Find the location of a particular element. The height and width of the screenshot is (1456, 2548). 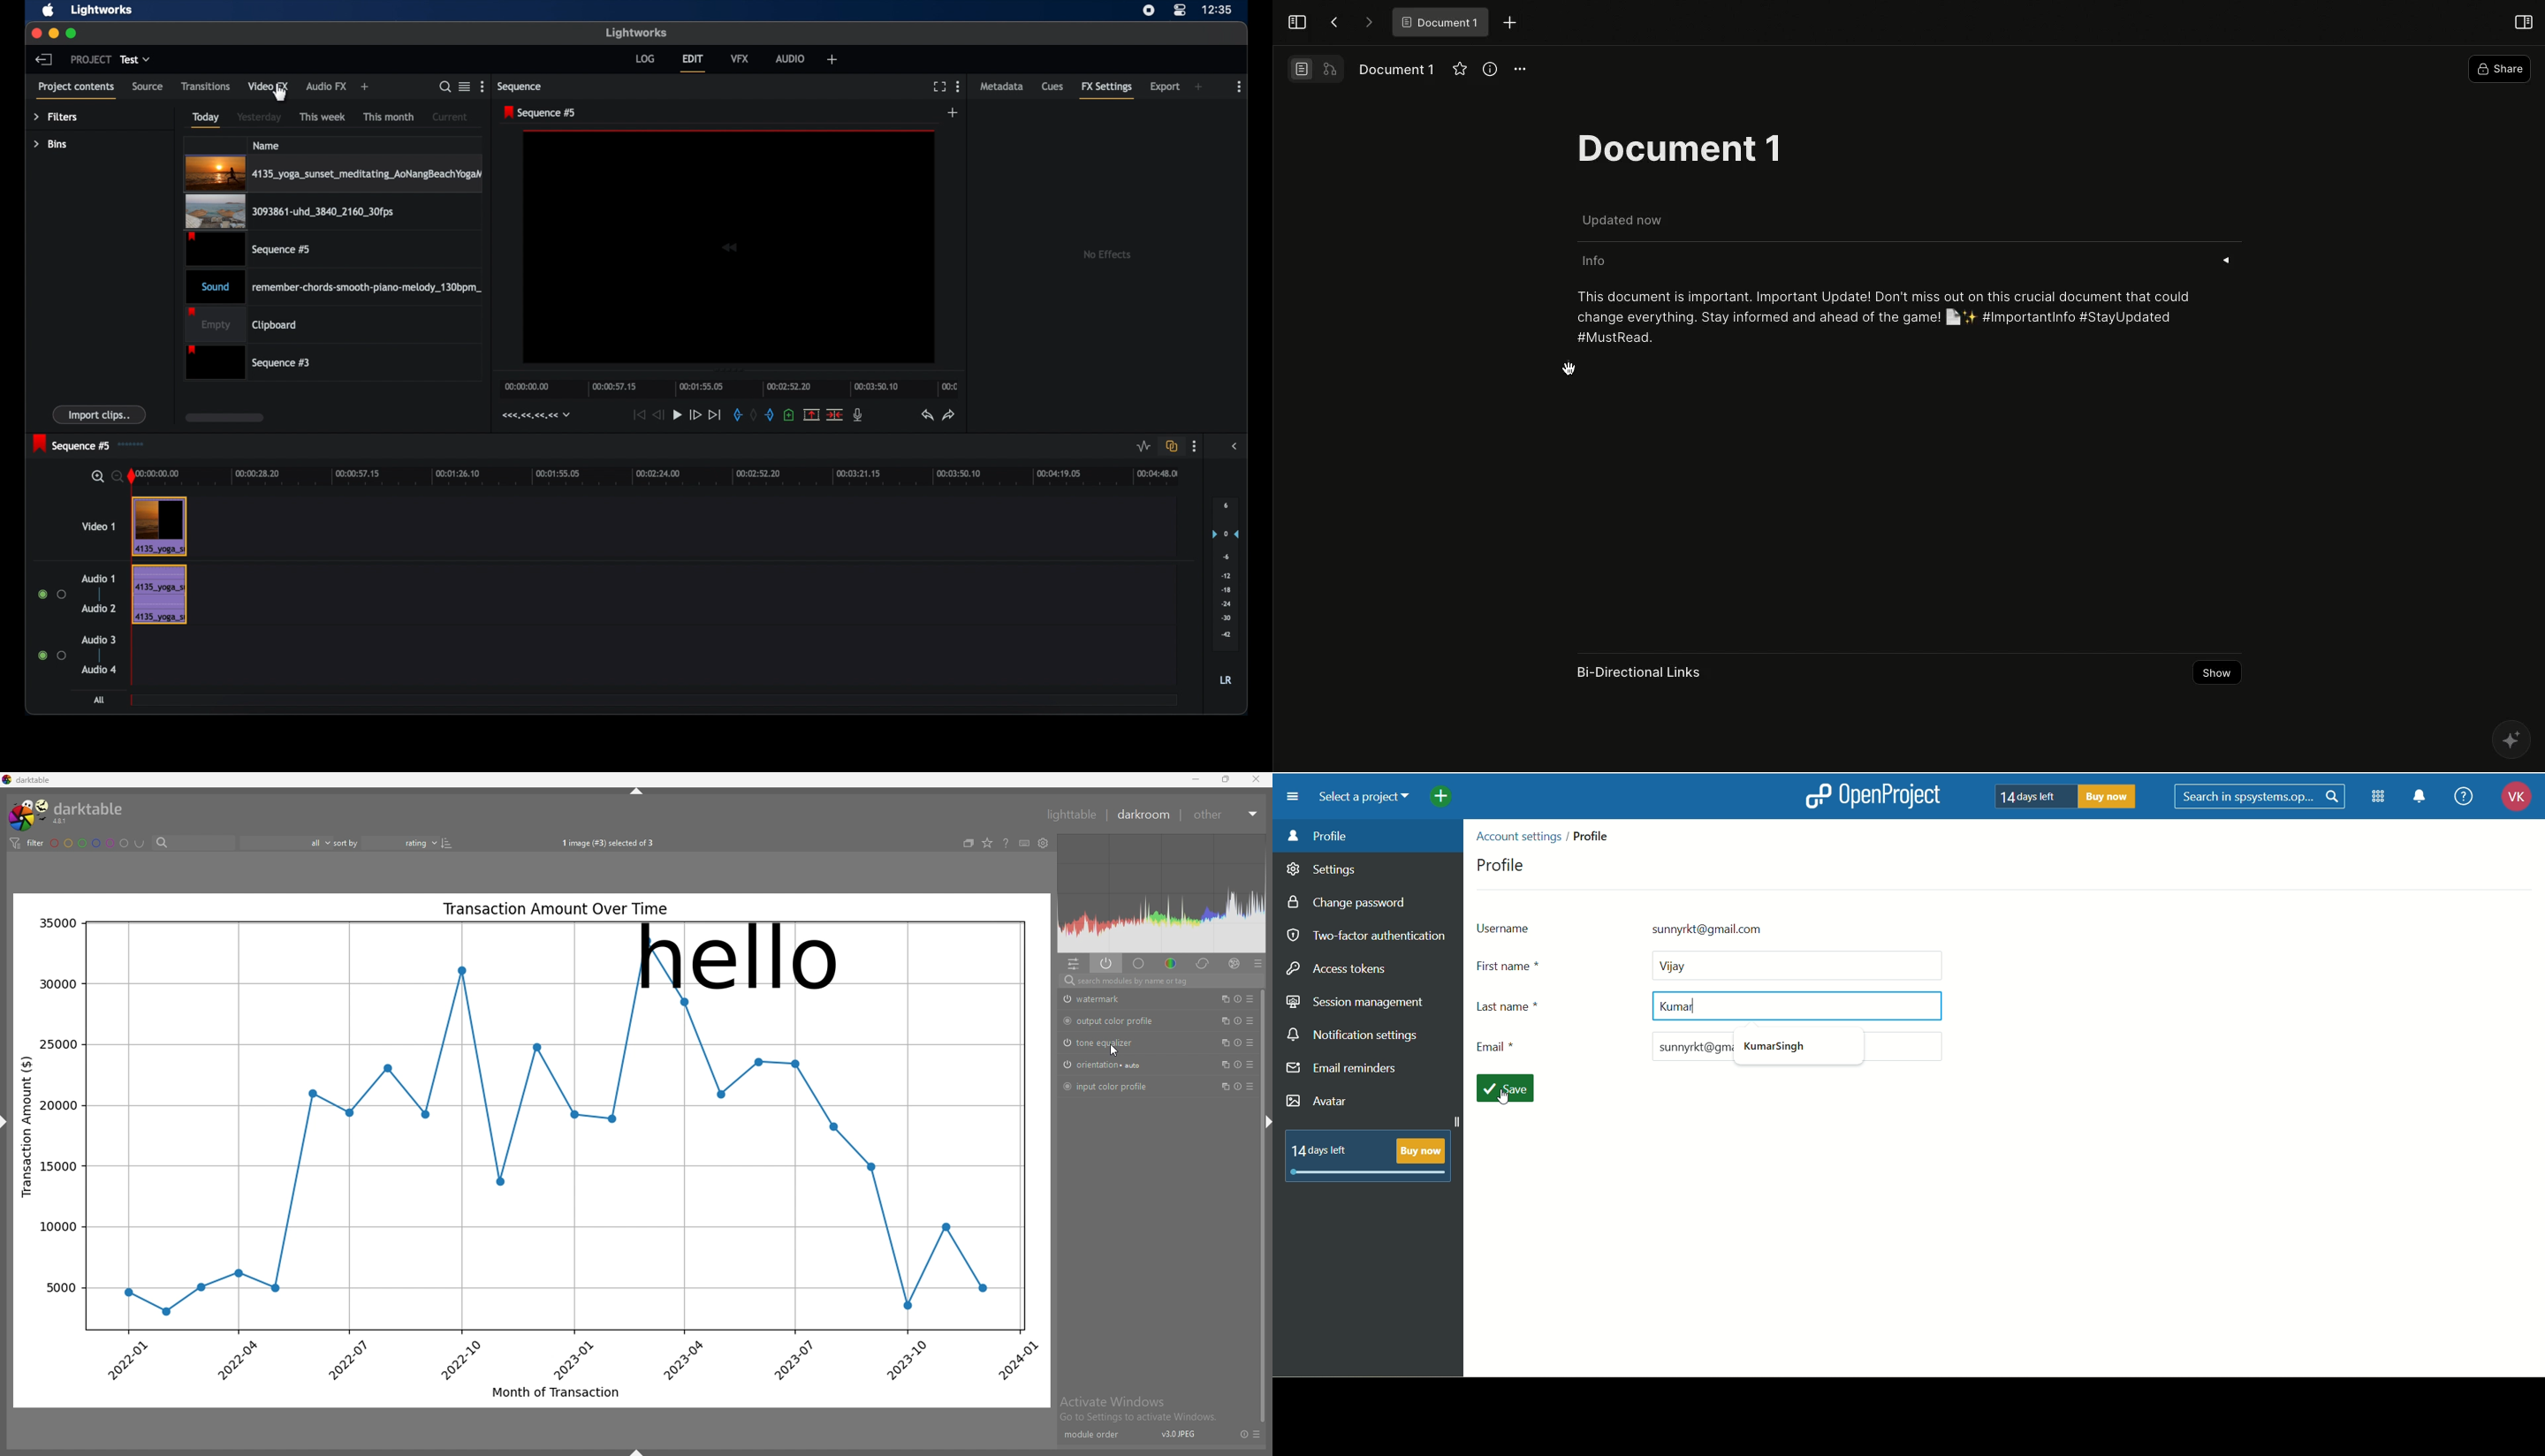

hide sidebar is located at coordinates (1269, 1123).